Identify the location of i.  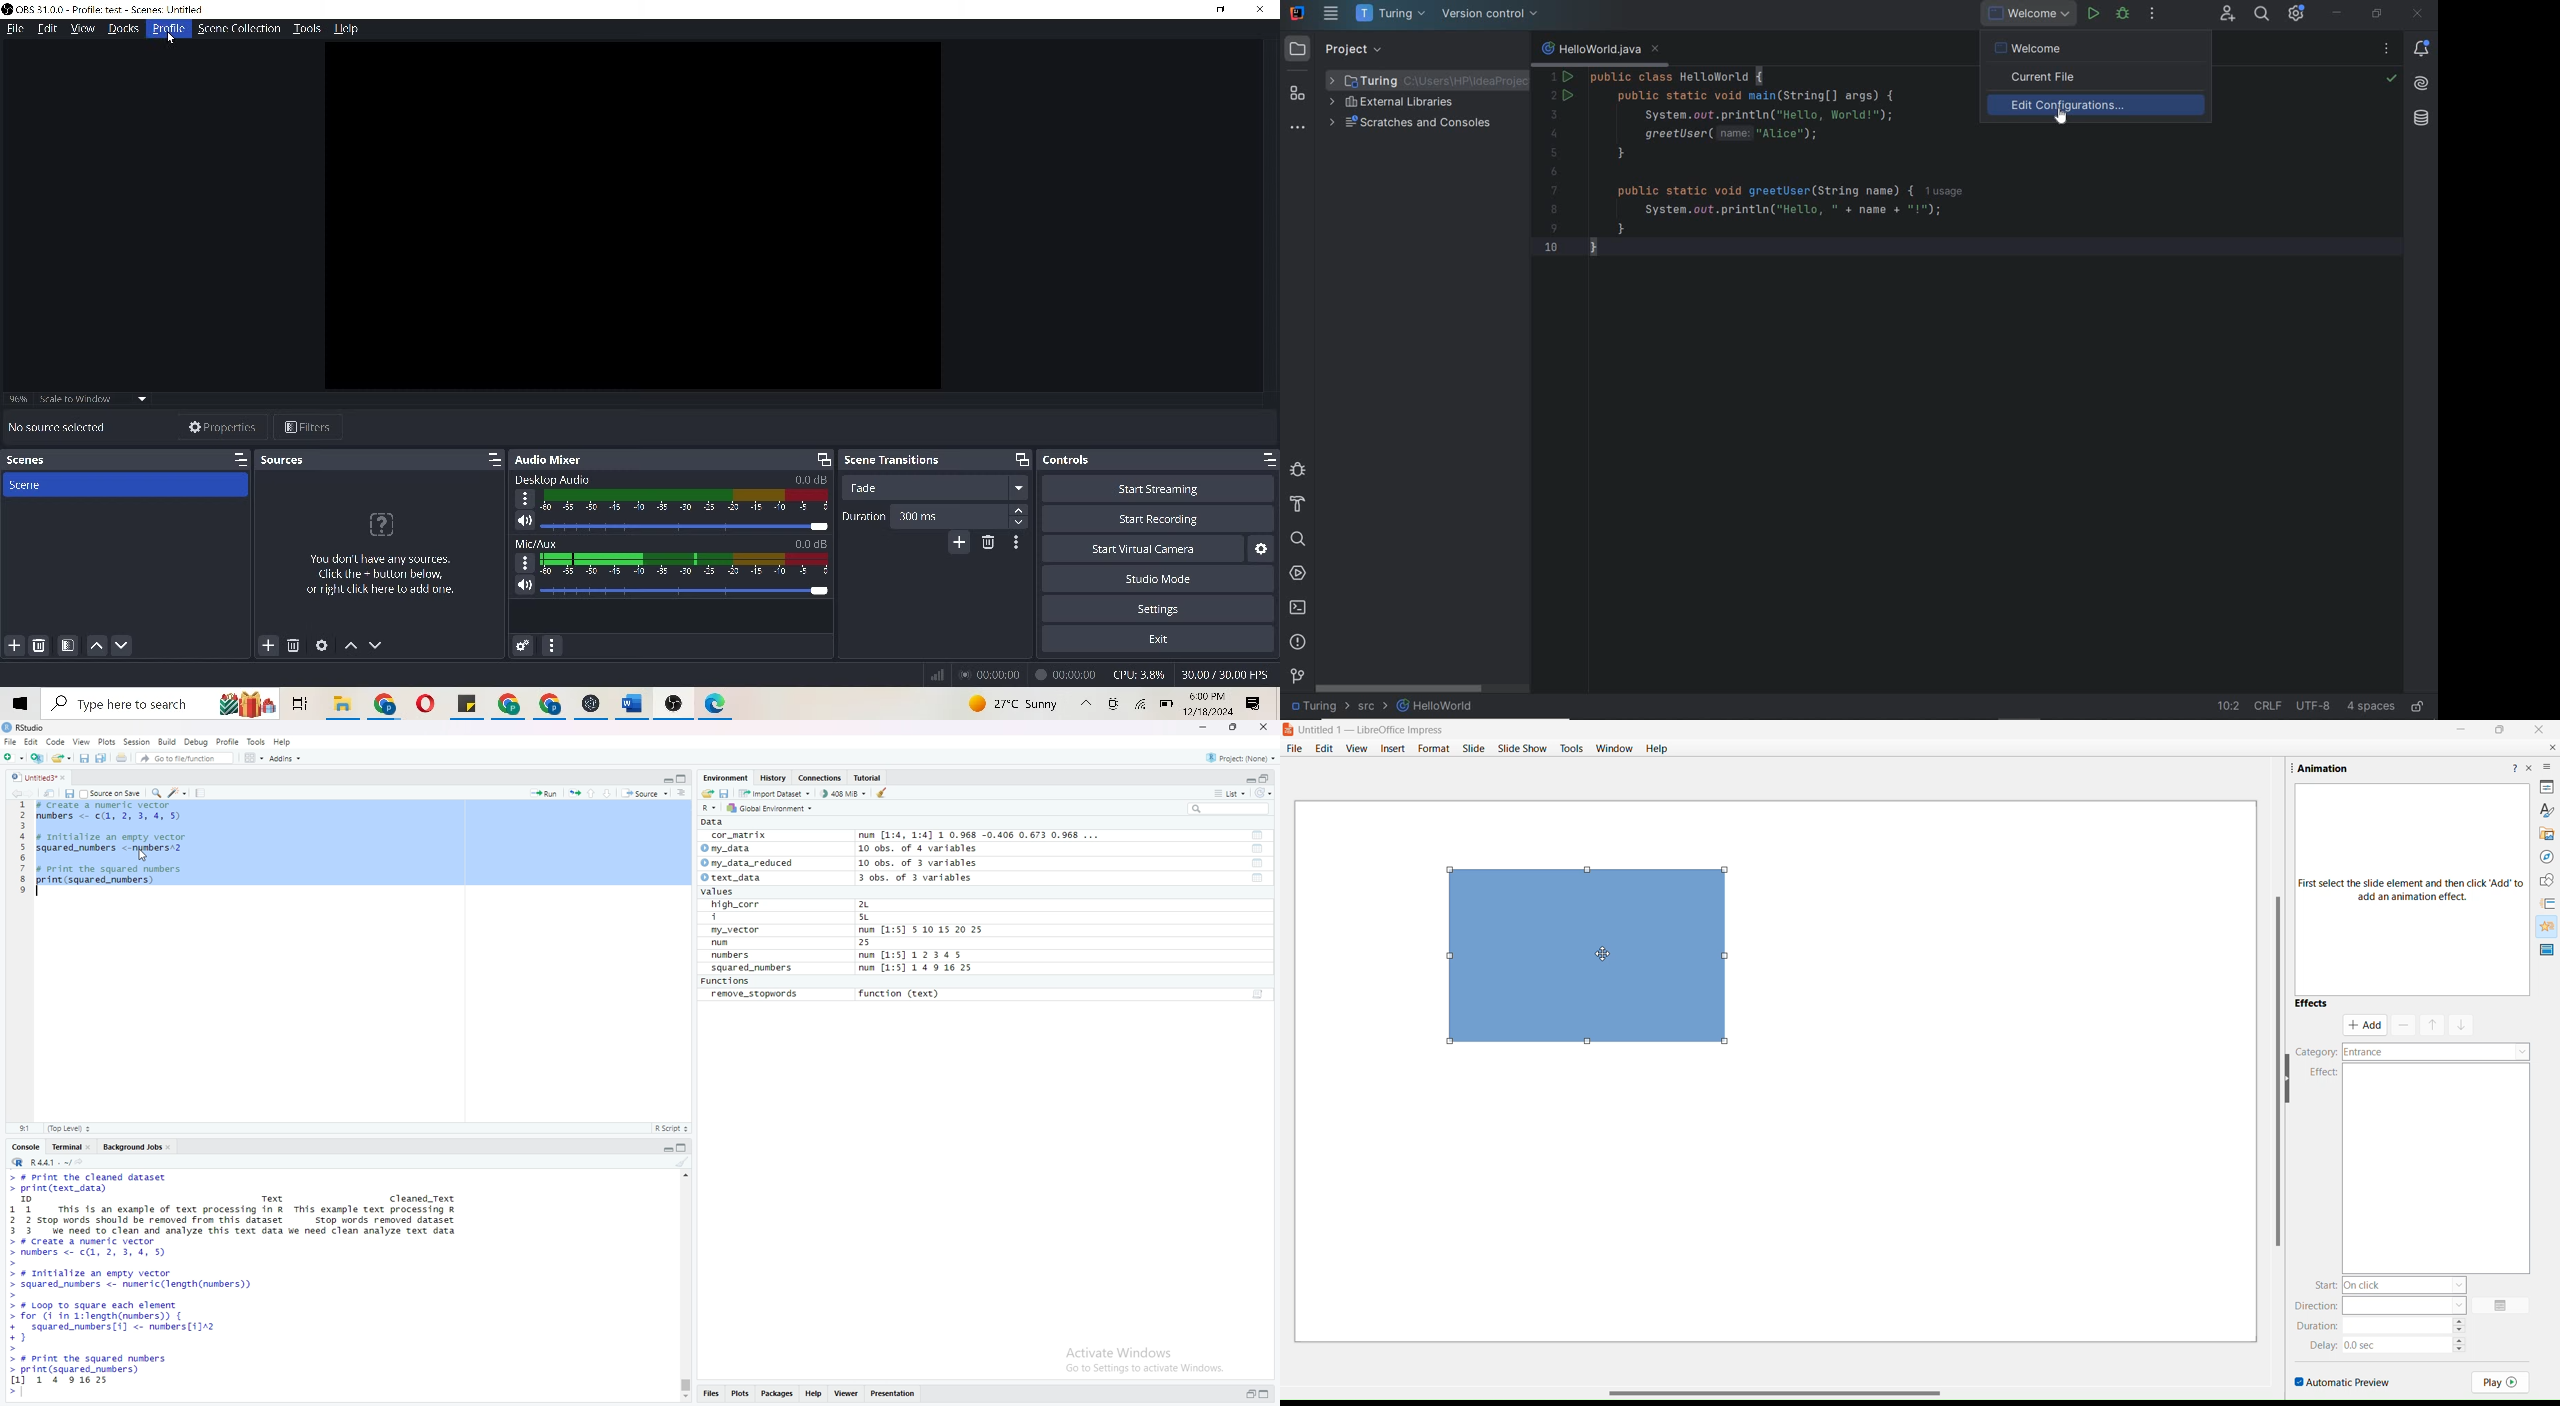
(738, 918).